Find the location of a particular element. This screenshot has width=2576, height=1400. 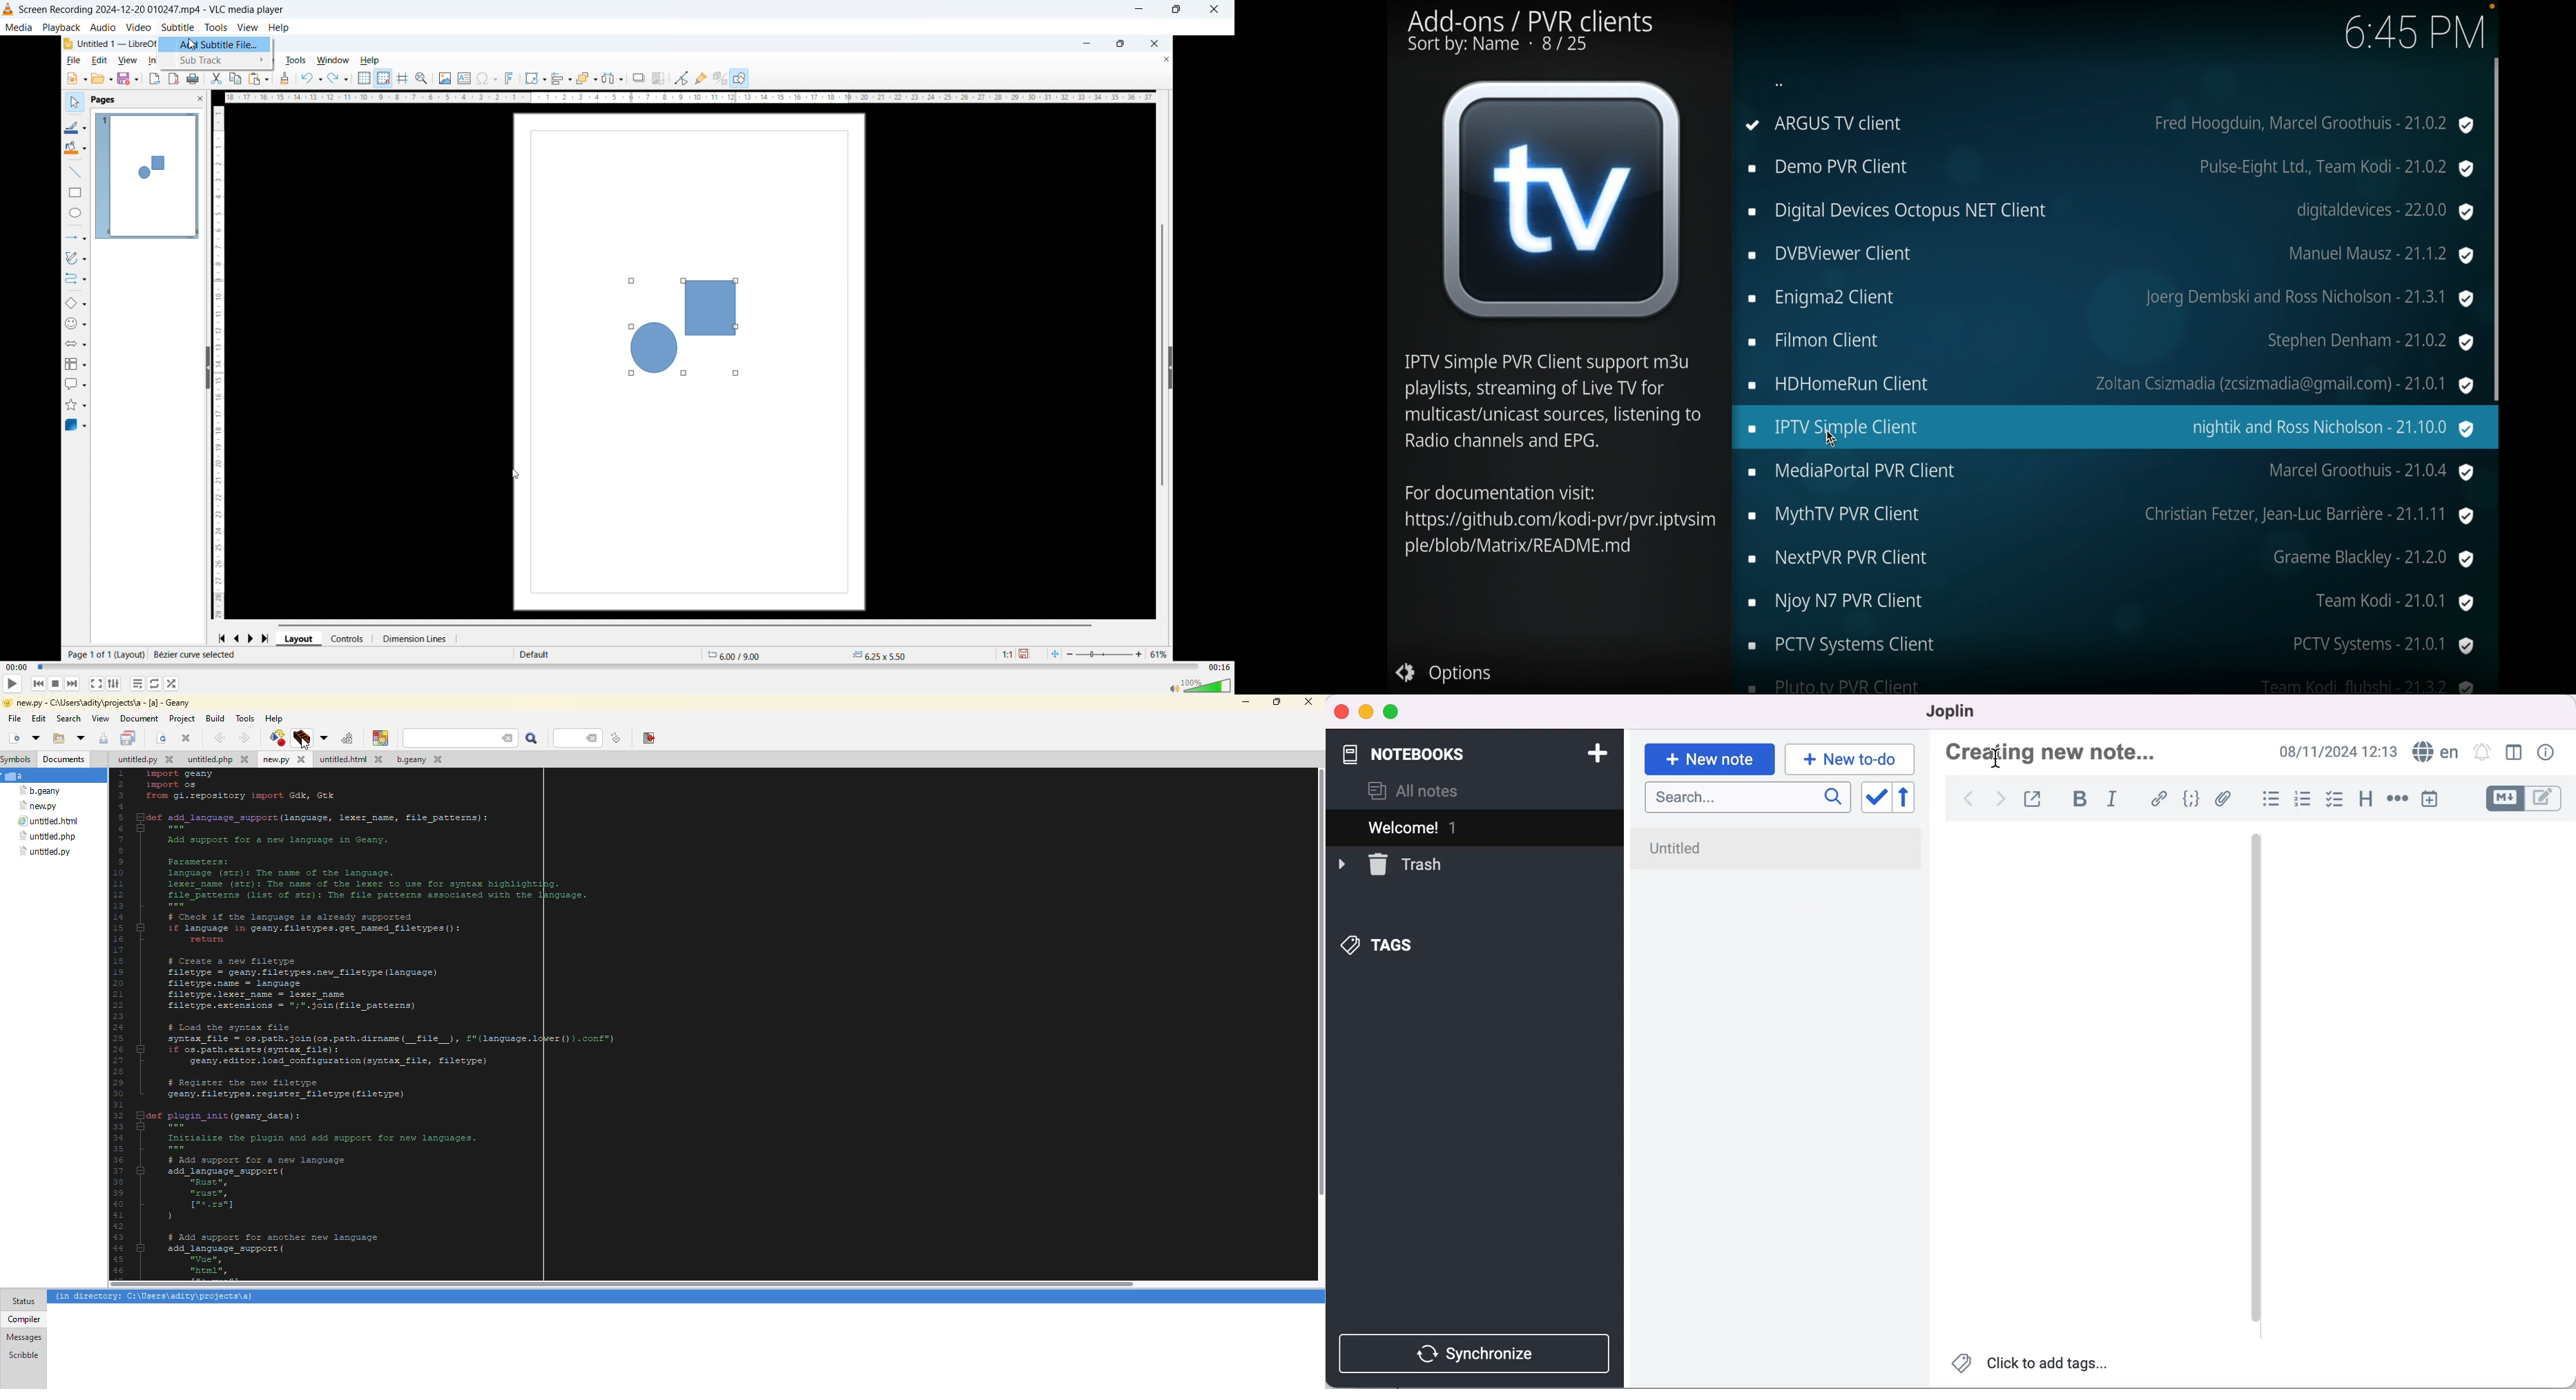

connectors is located at coordinates (75, 281).